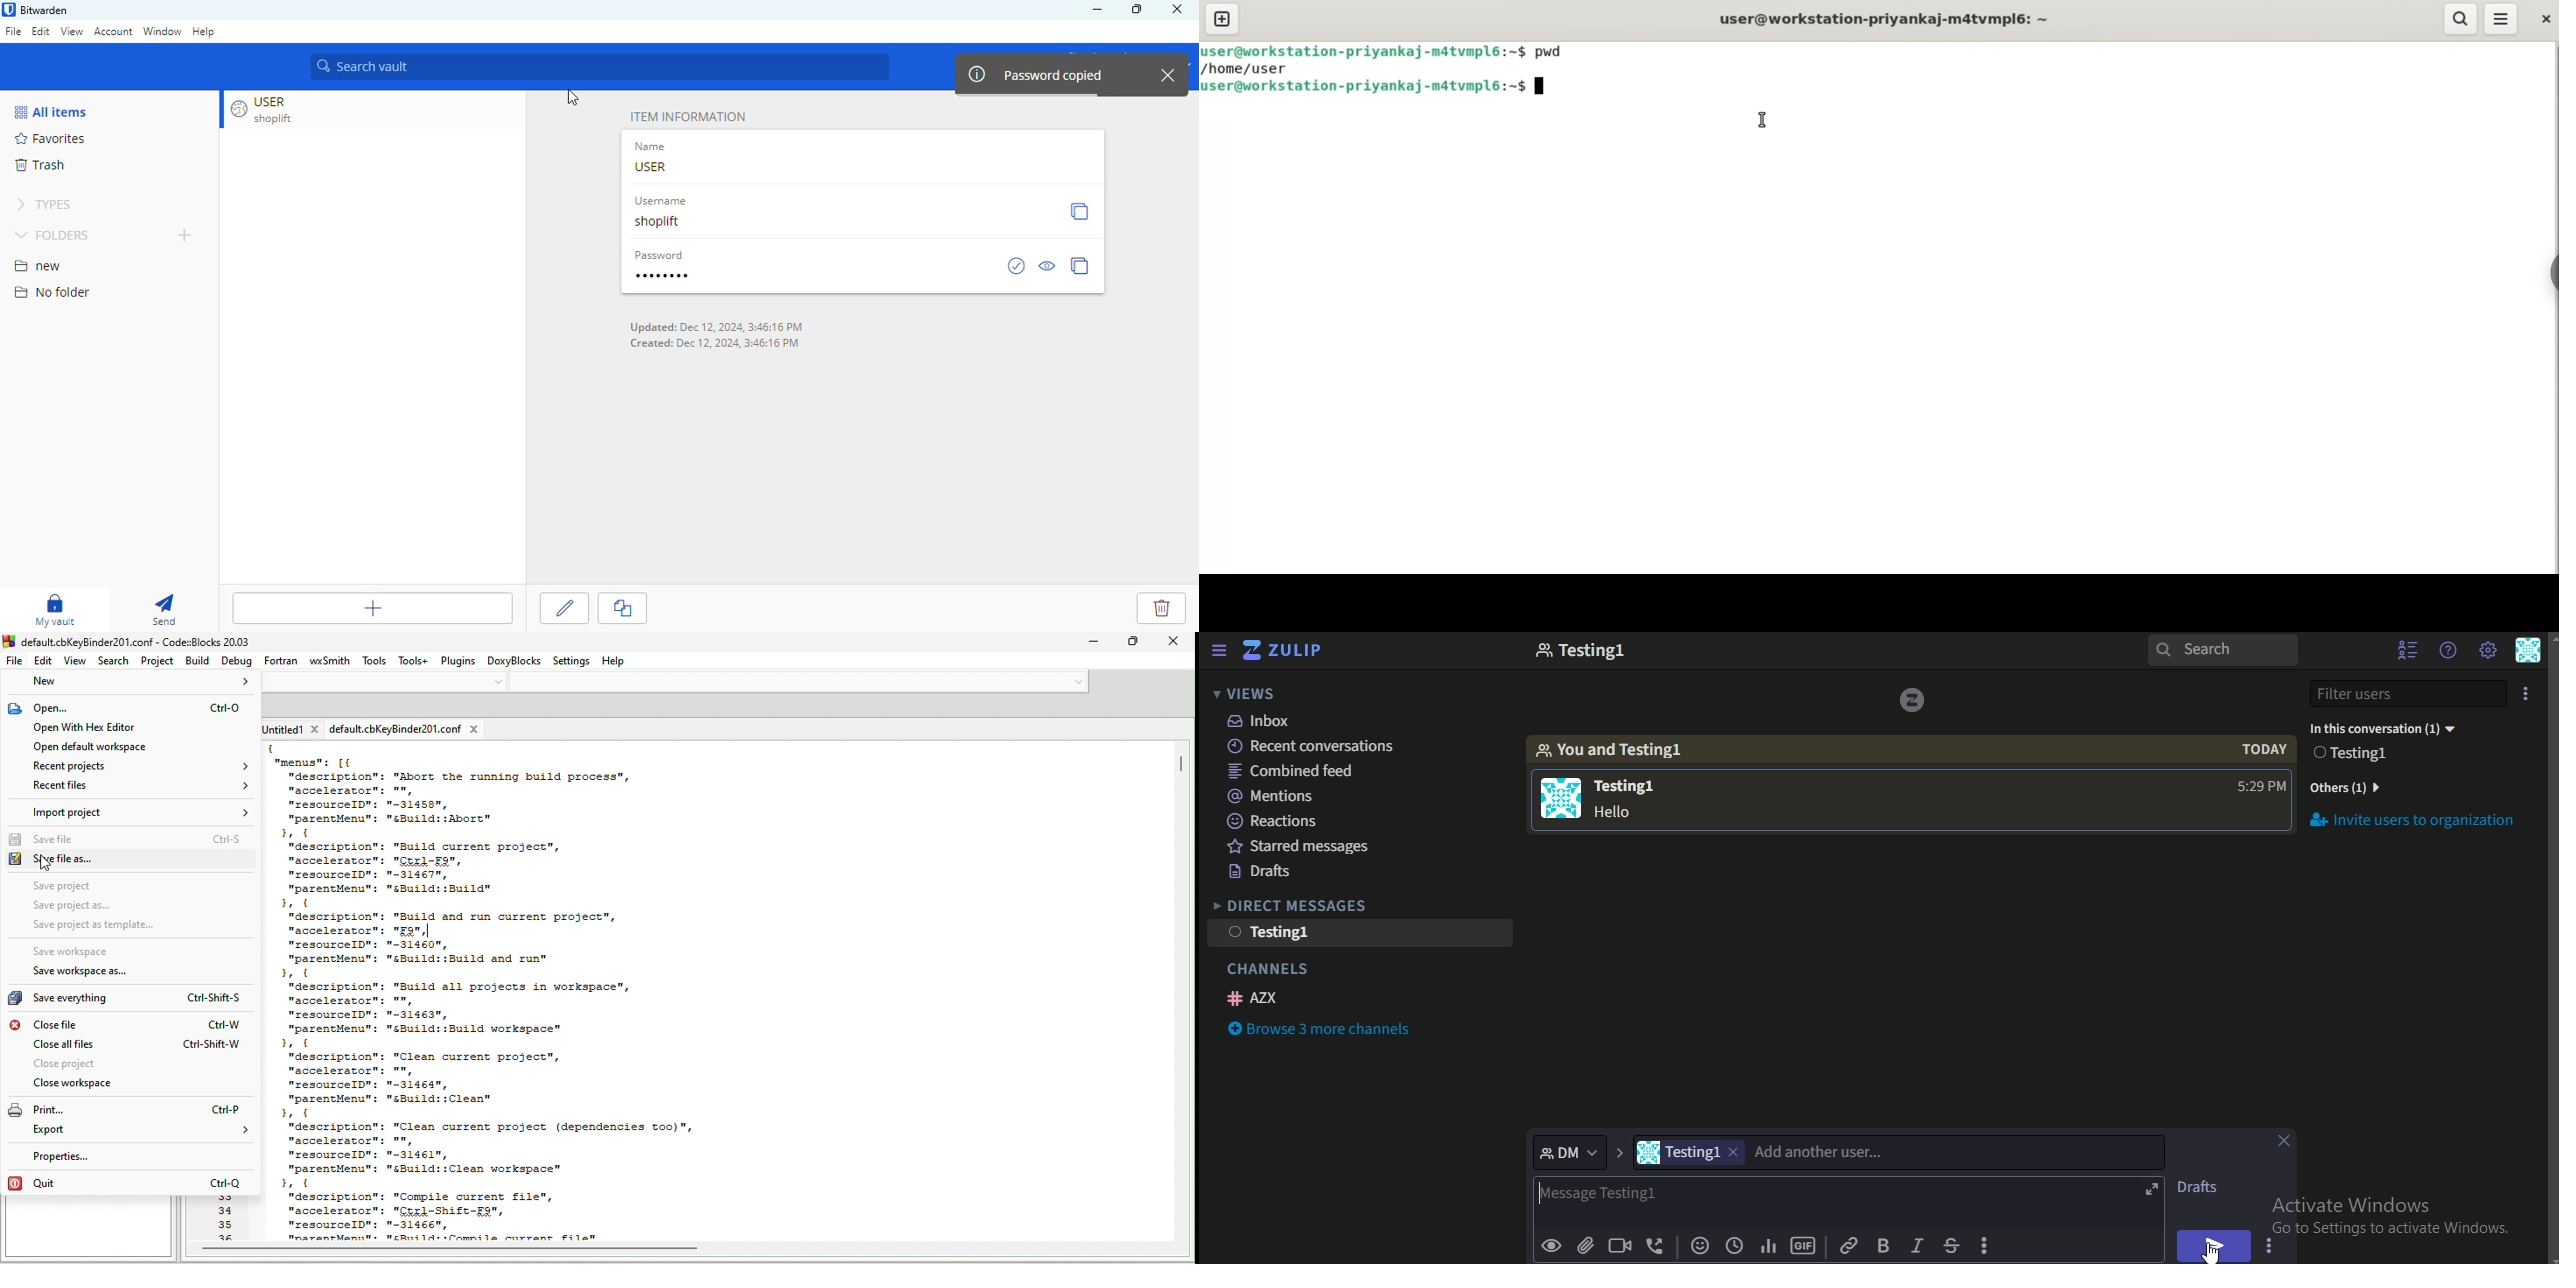  Describe the element at coordinates (84, 974) in the screenshot. I see `save workspace as` at that location.